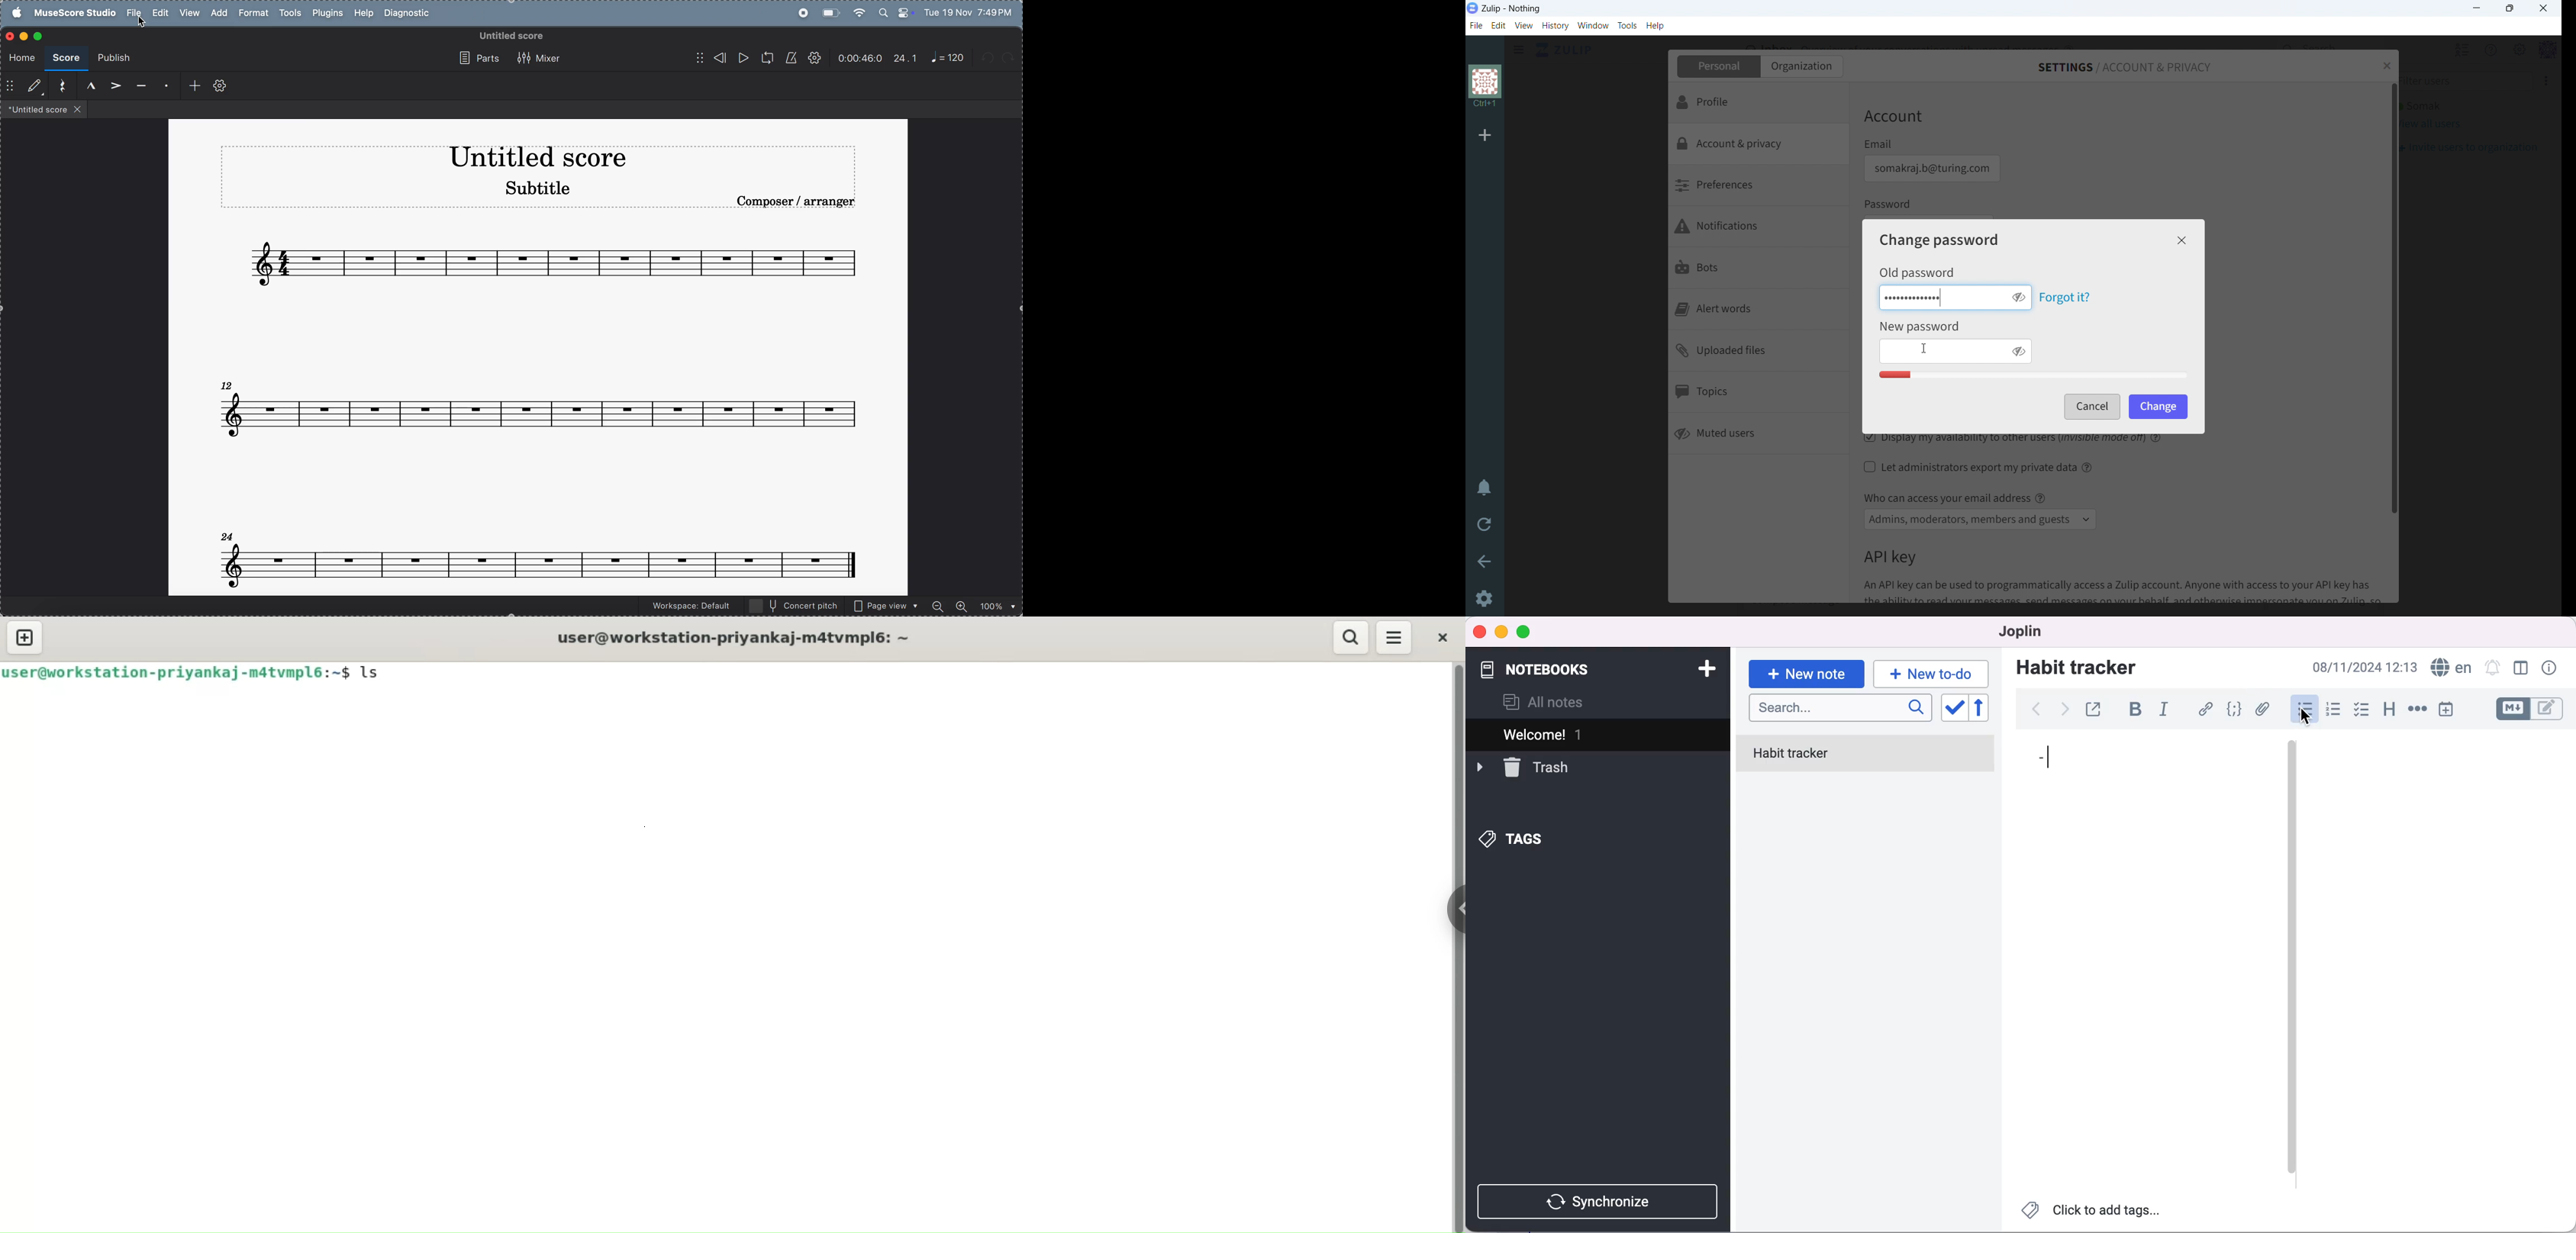 Image resolution: width=2576 pixels, height=1260 pixels. Describe the element at coordinates (2140, 710) in the screenshot. I see `bold` at that location.